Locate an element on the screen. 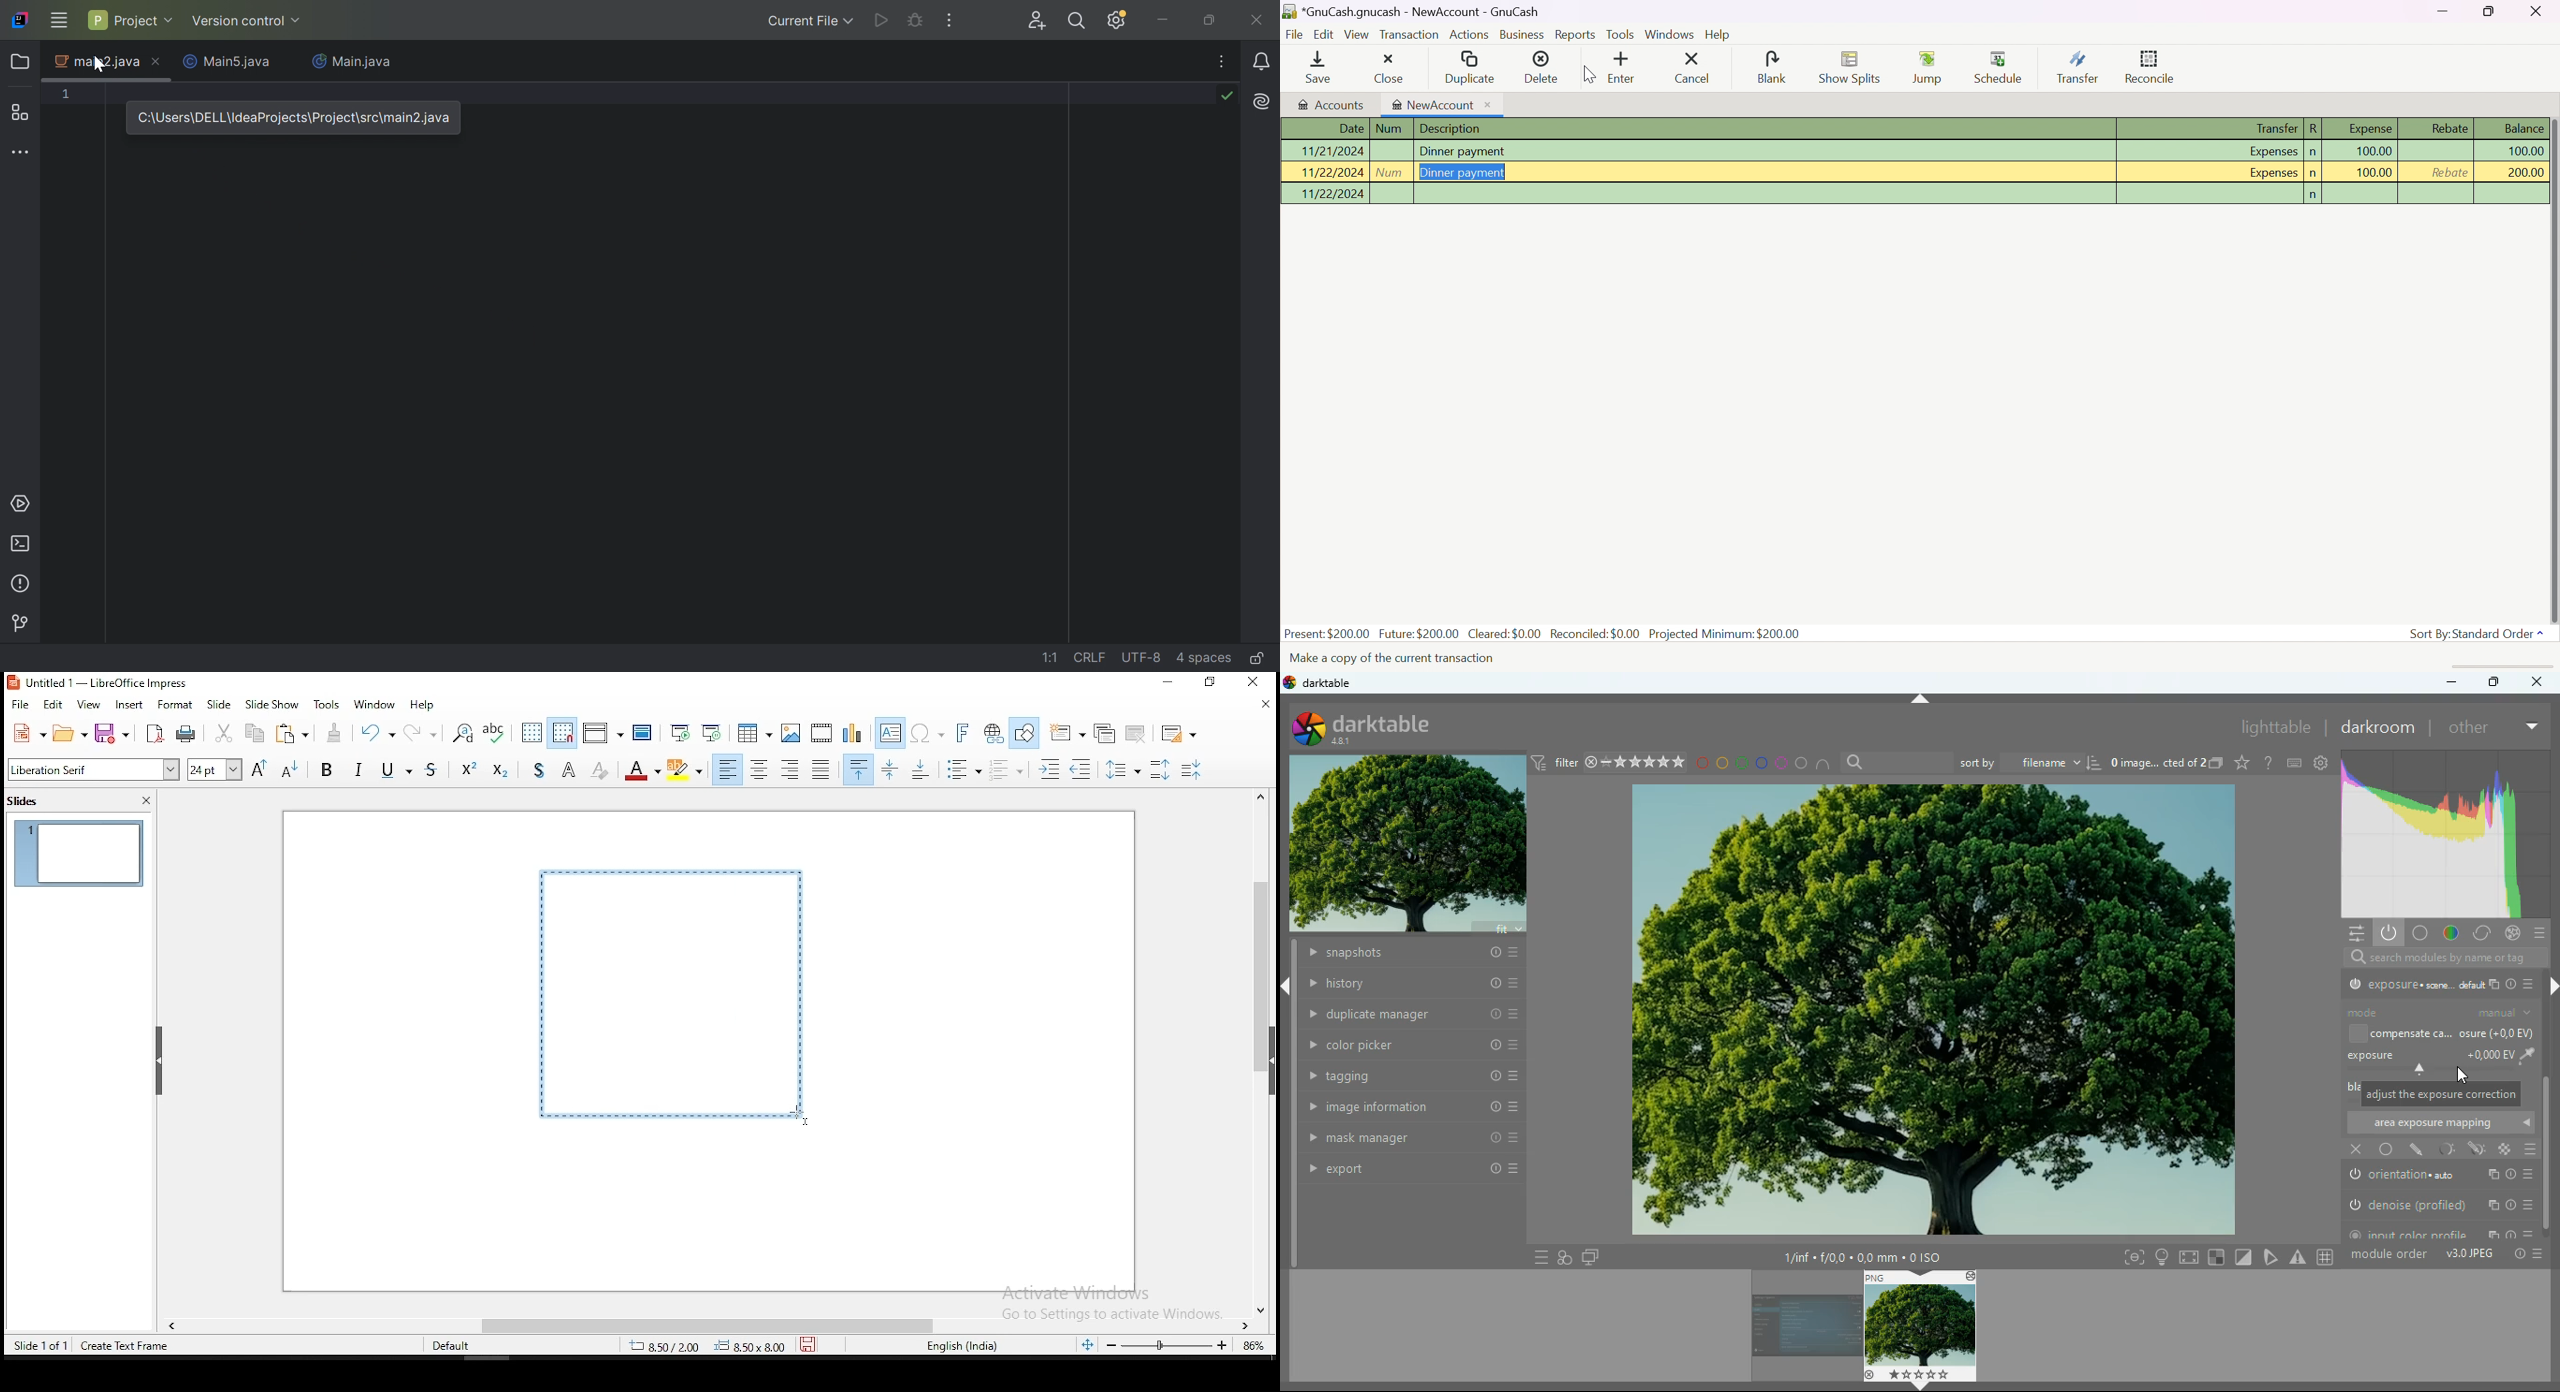  area exposure mapping is located at coordinates (2441, 1123).